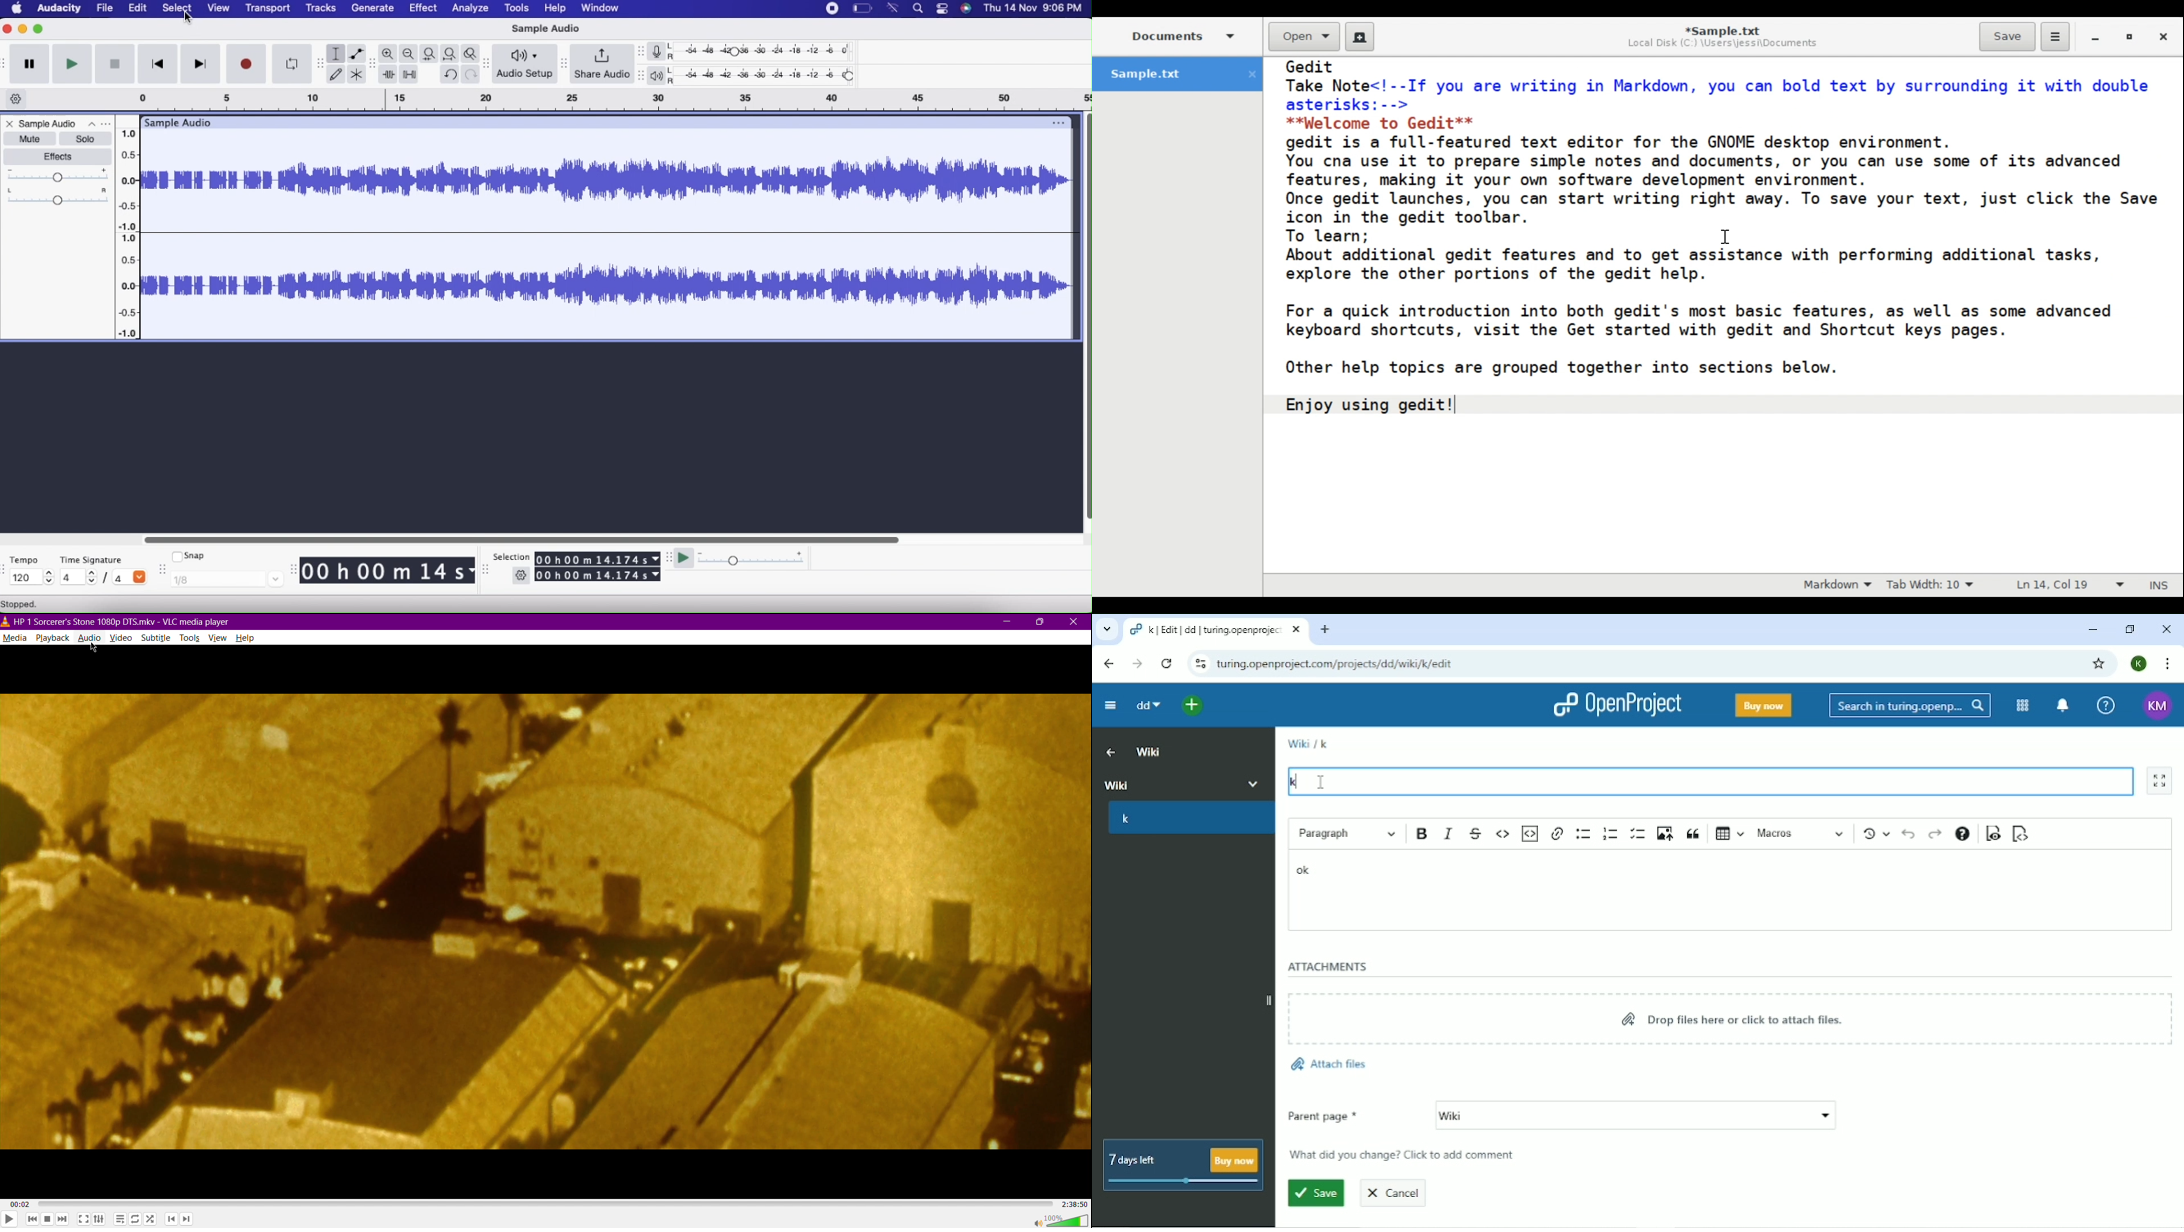 This screenshot has width=2184, height=1232. What do you see at coordinates (1876, 834) in the screenshot?
I see `Show local modifications` at bounding box center [1876, 834].